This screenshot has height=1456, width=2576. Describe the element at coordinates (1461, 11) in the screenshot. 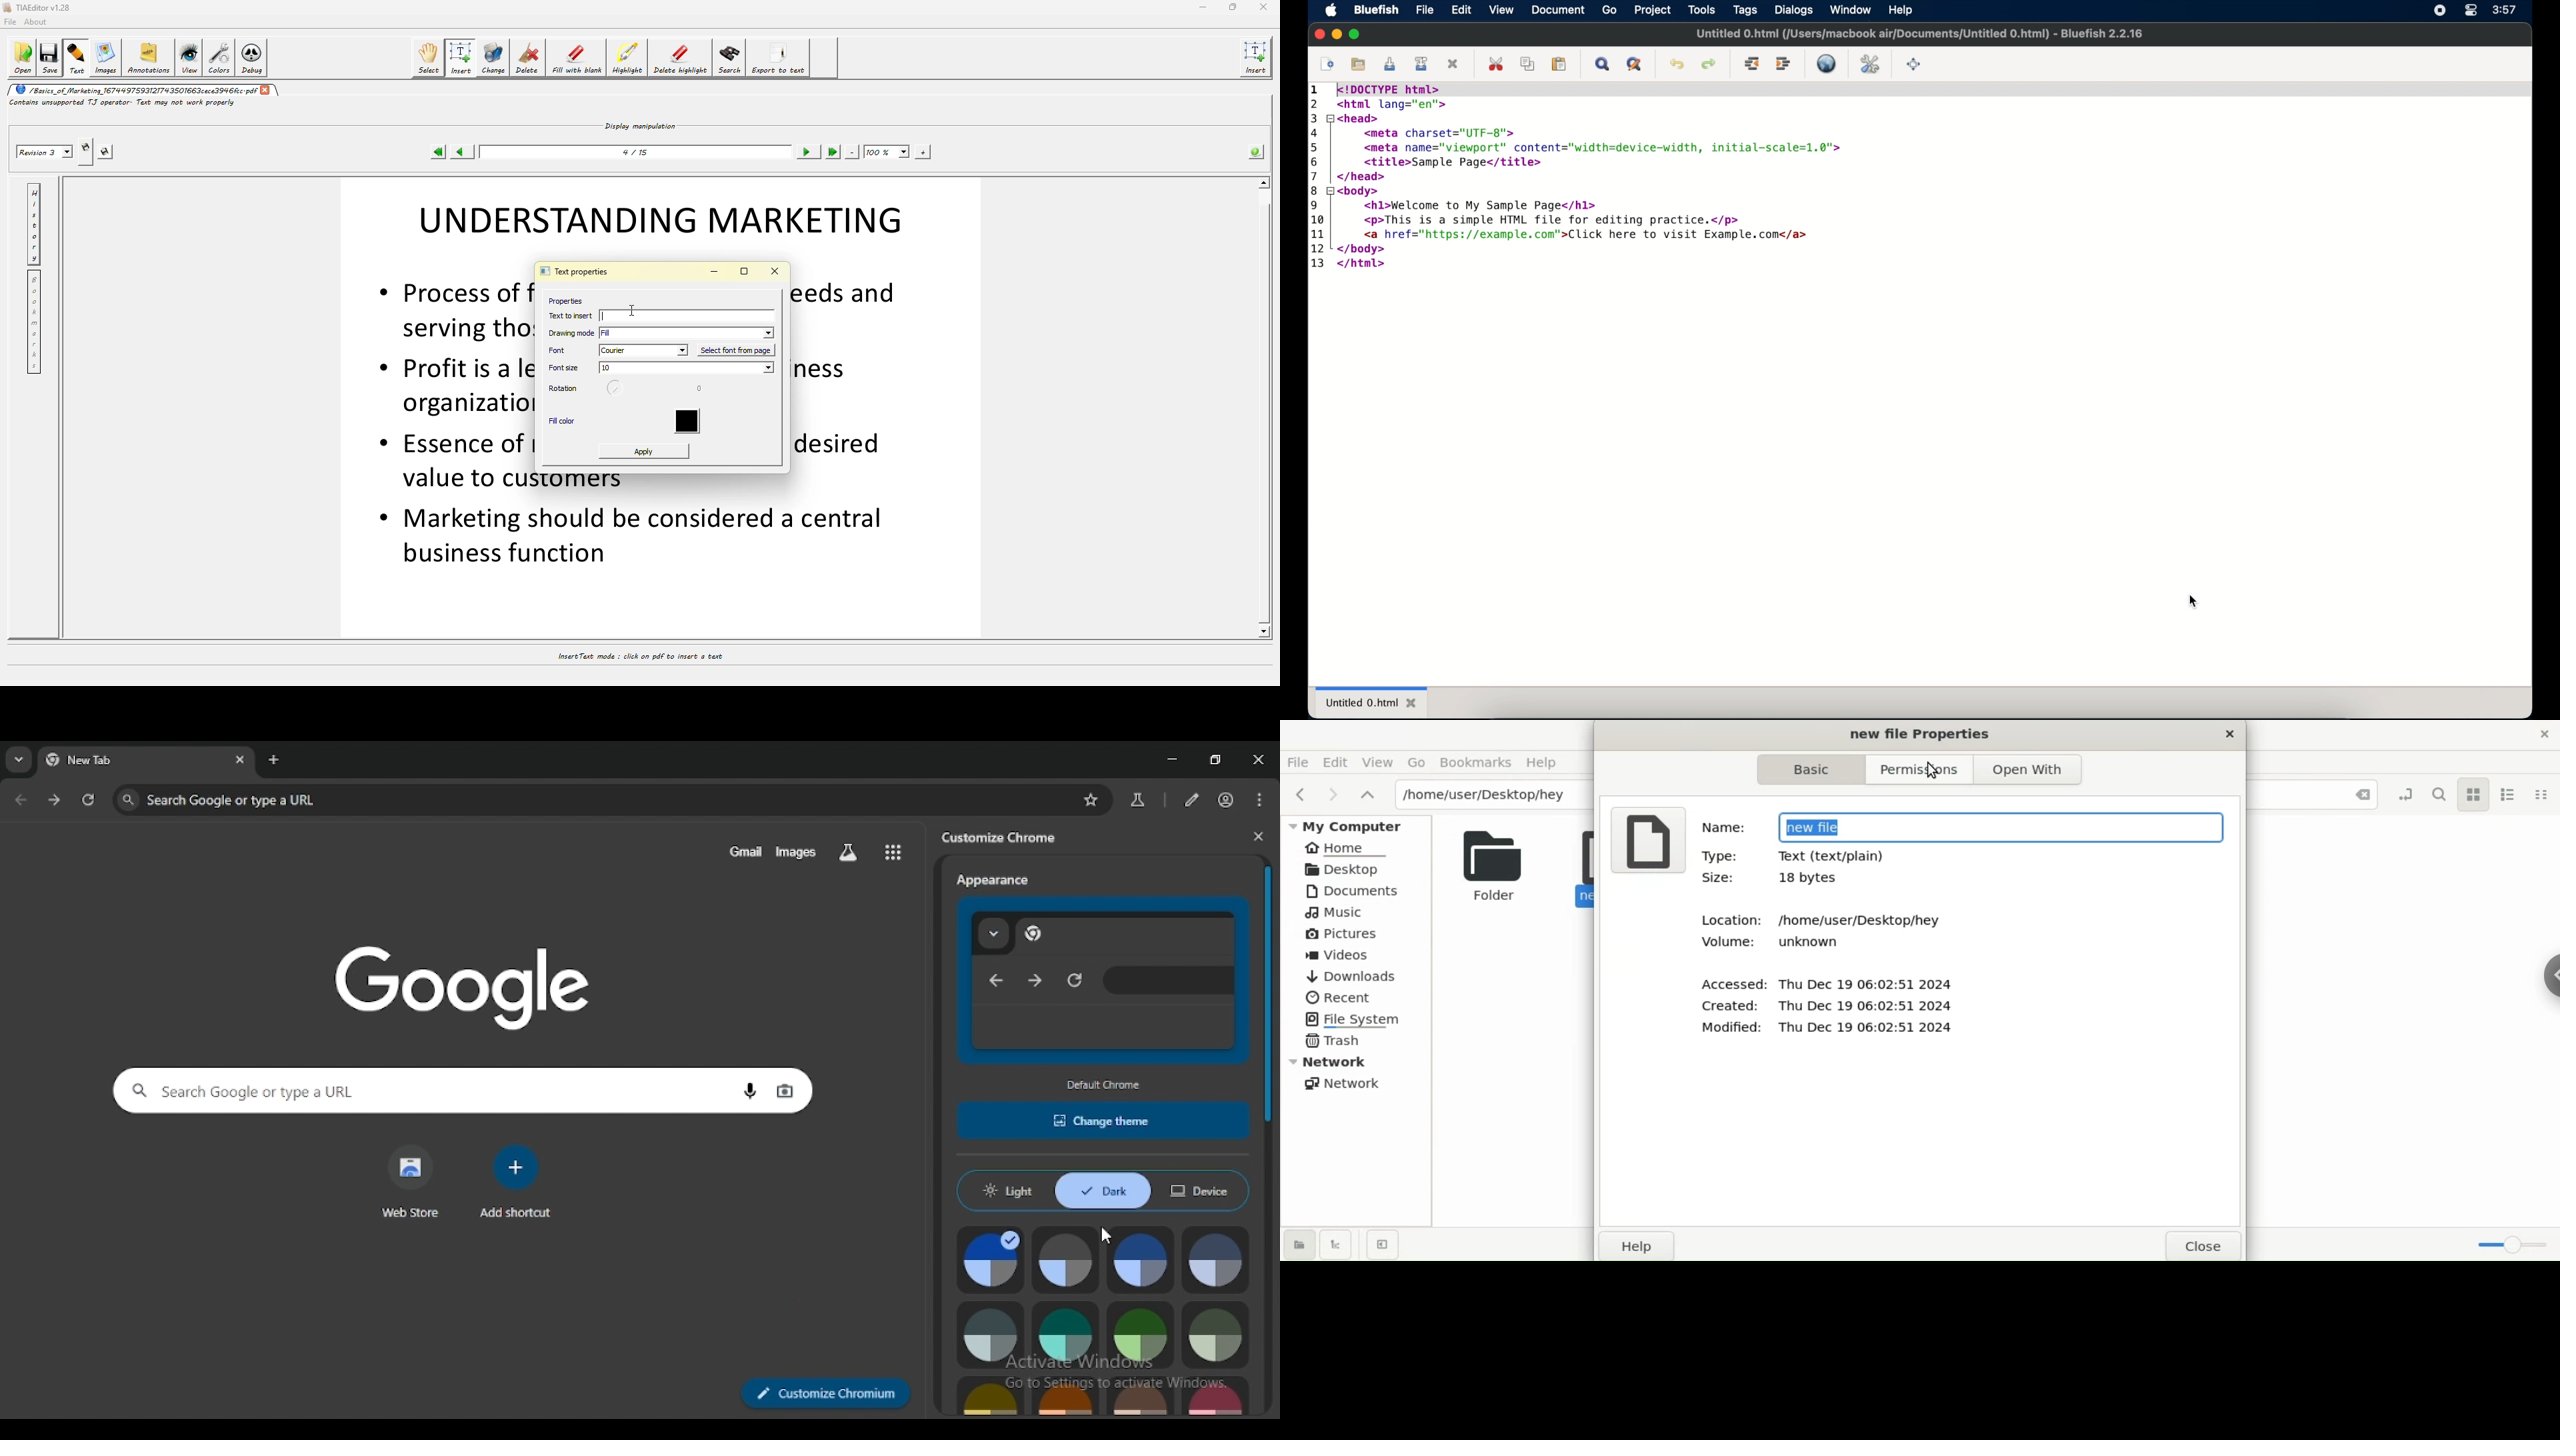

I see `edit` at that location.